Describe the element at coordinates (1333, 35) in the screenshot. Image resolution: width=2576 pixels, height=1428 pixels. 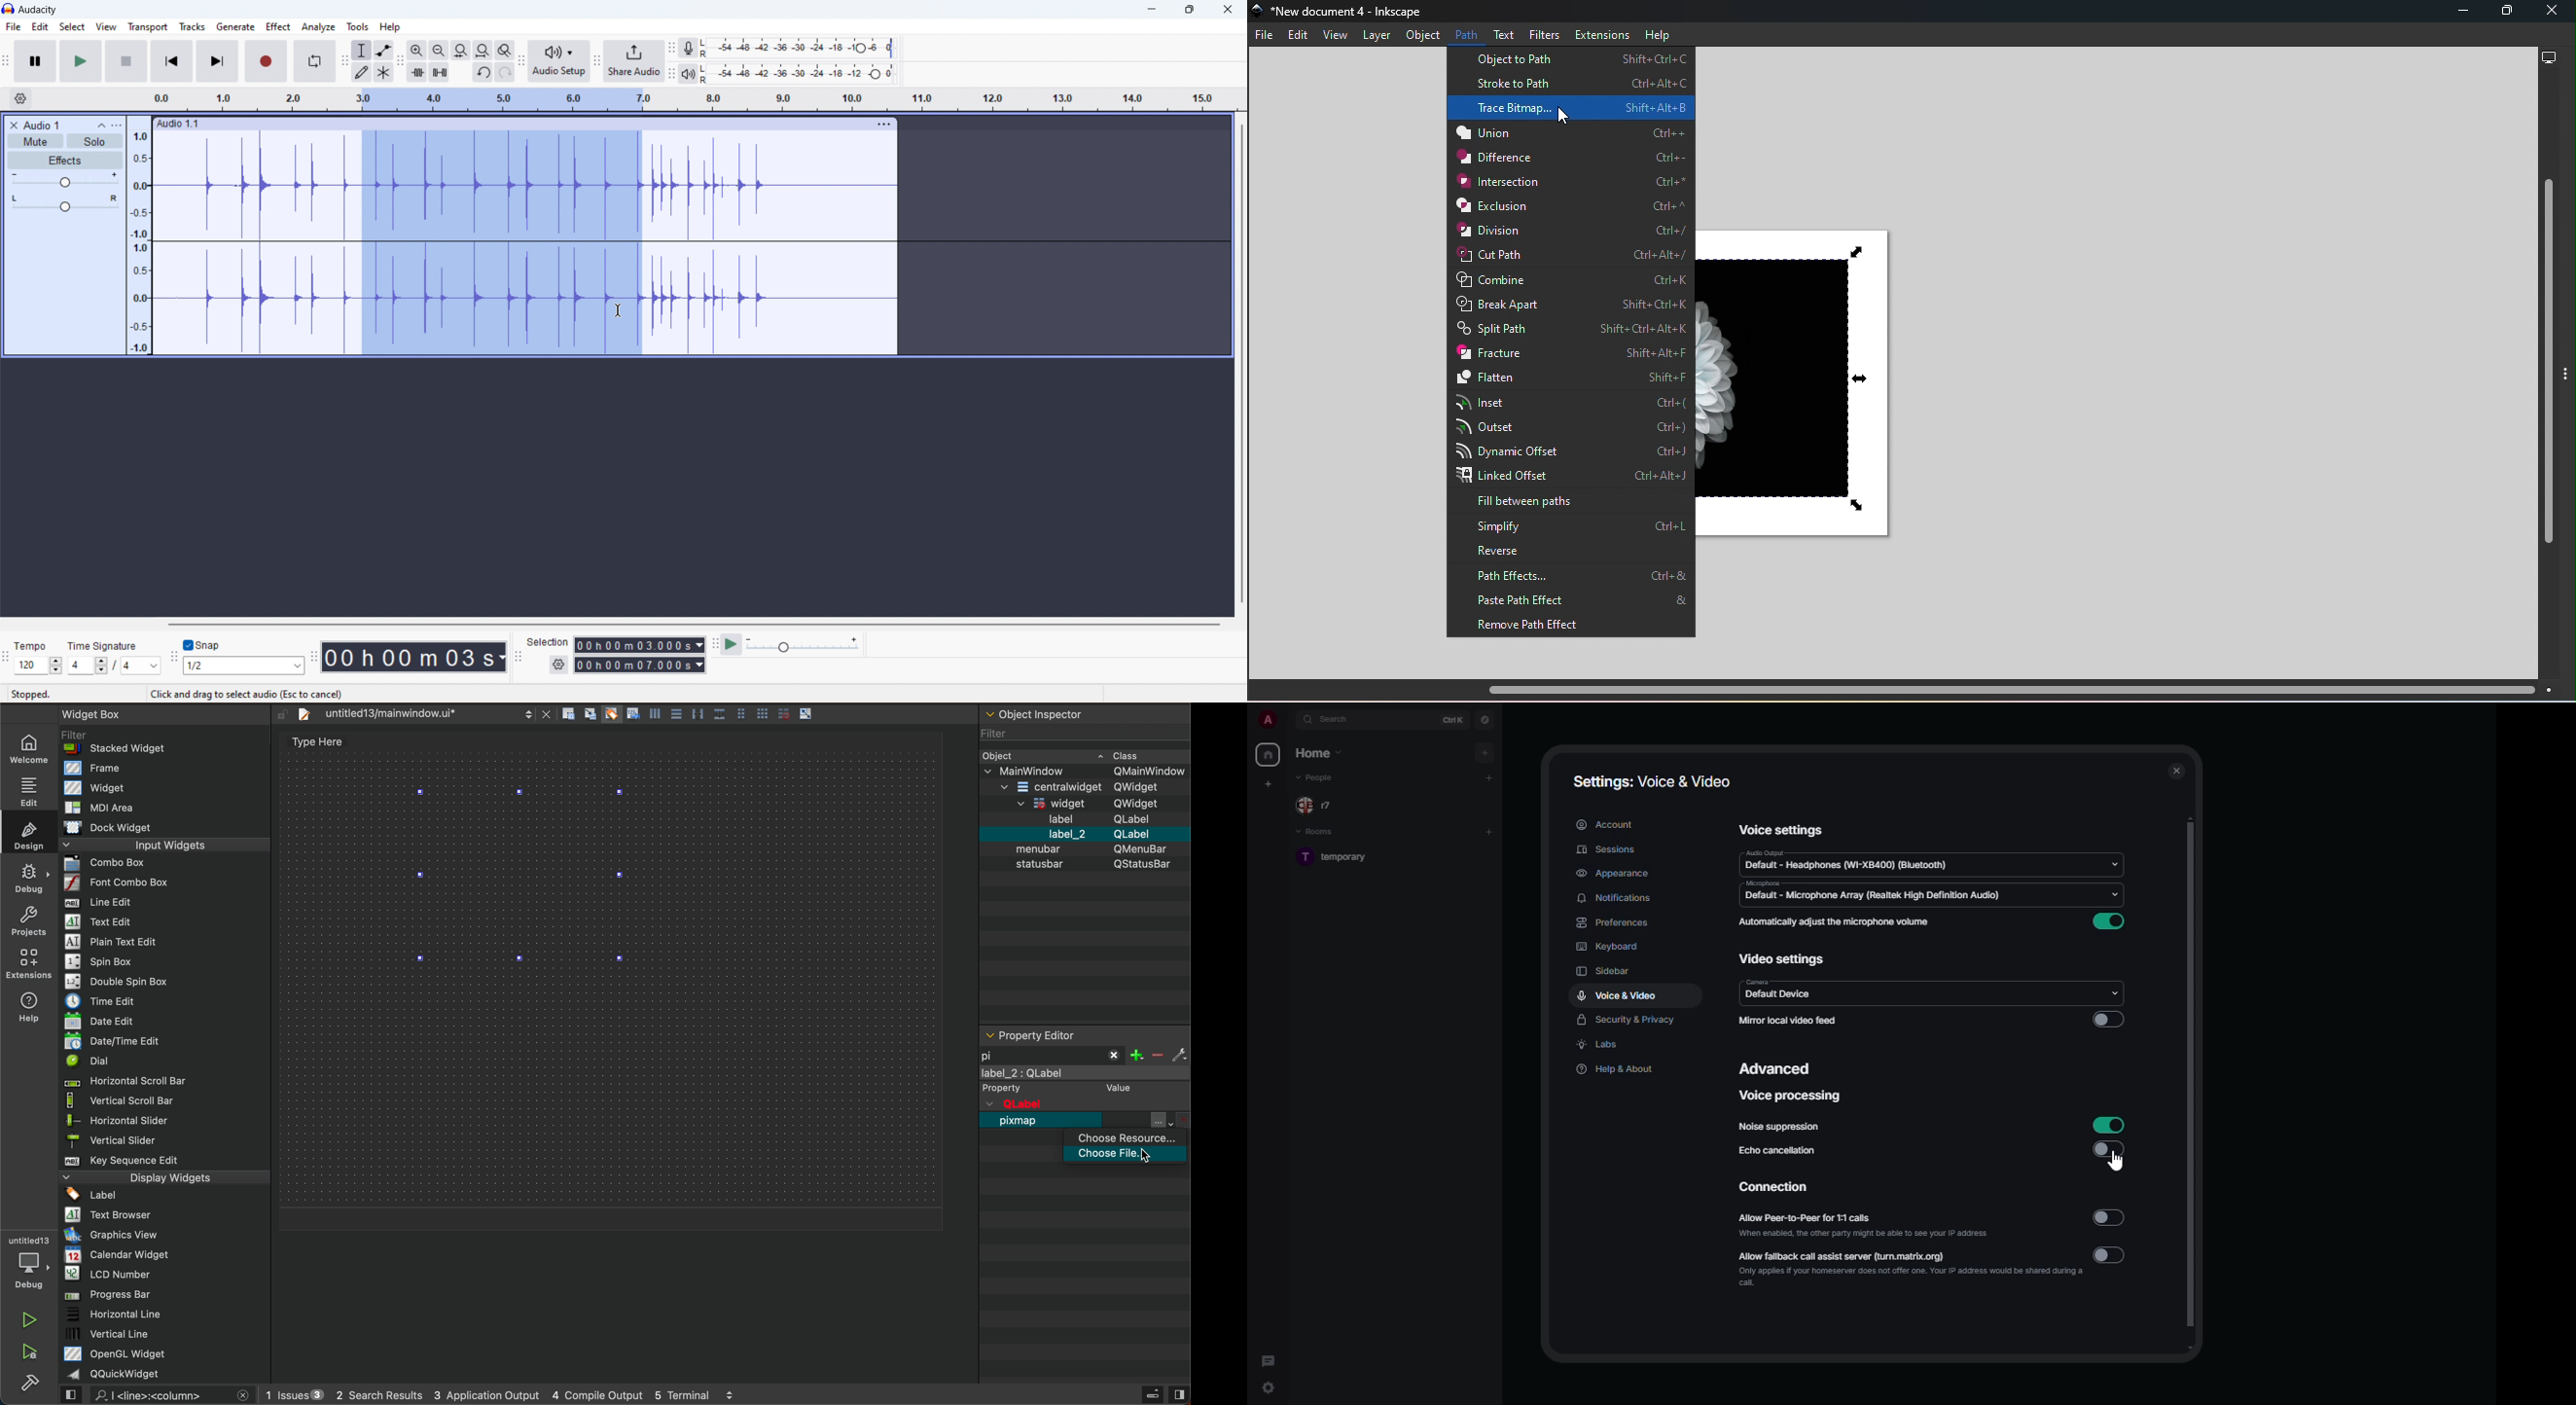
I see `View` at that location.